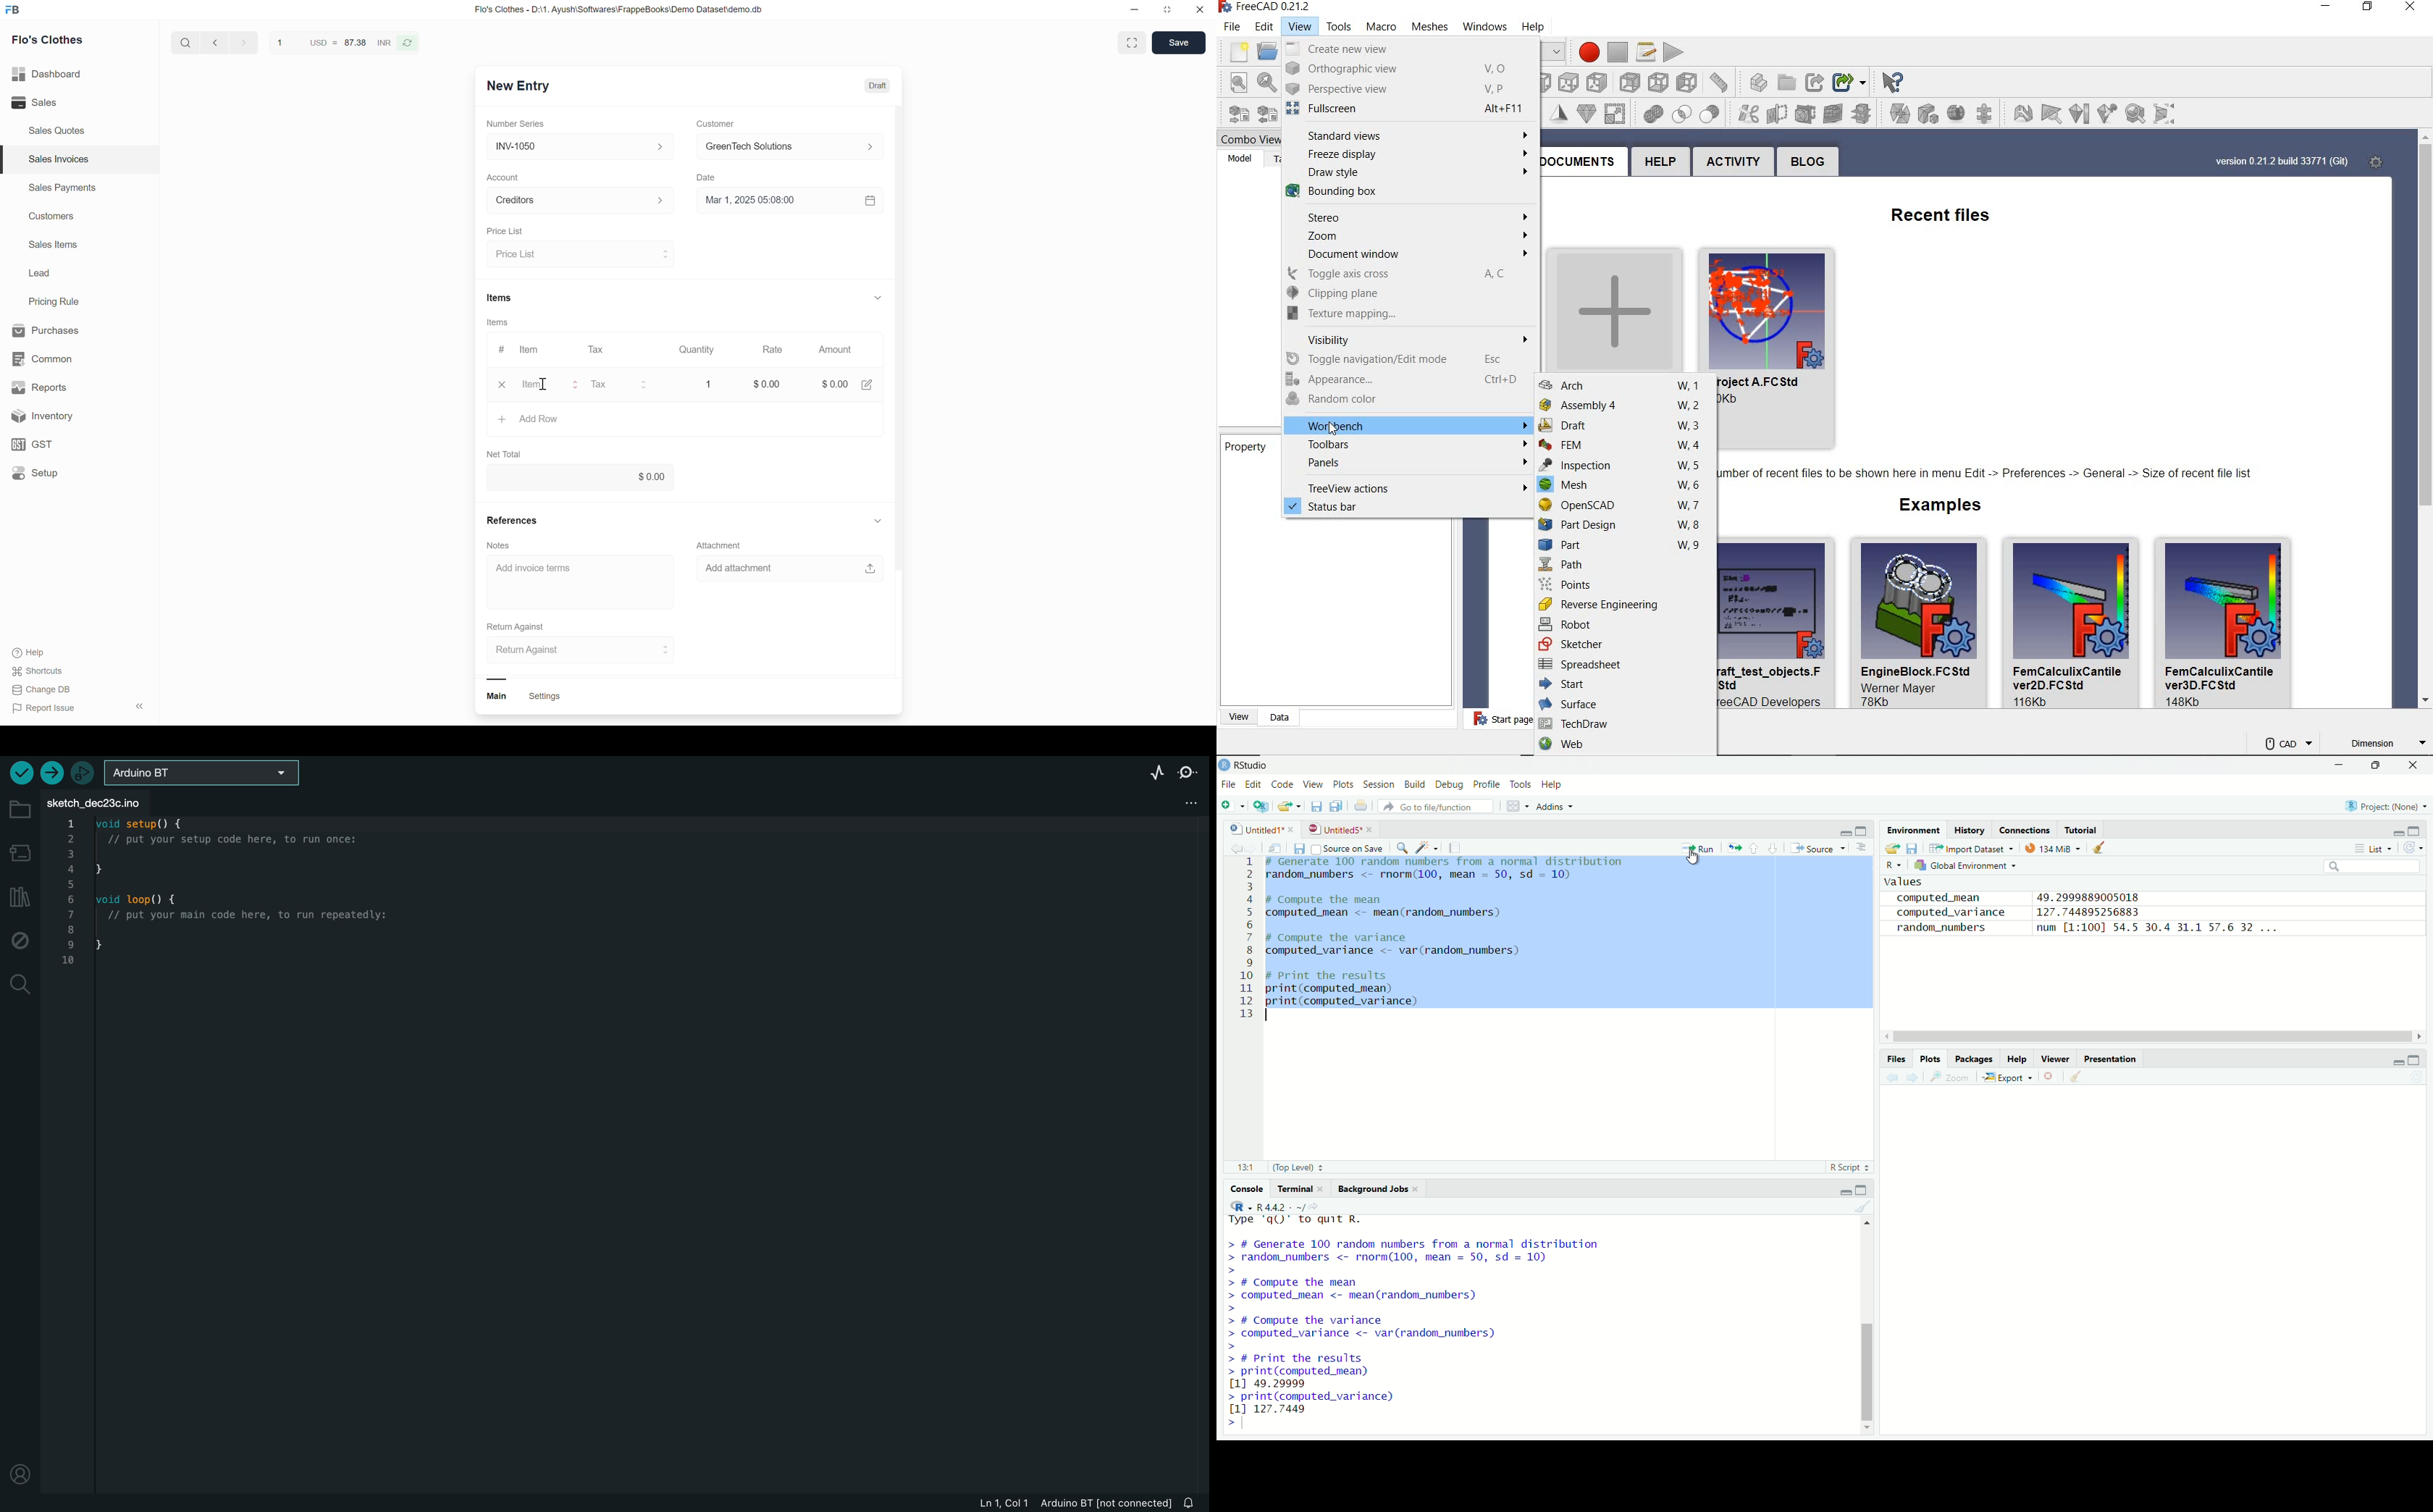 The height and width of the screenshot is (1512, 2436). What do you see at coordinates (2113, 1058) in the screenshot?
I see `presentation` at bounding box center [2113, 1058].